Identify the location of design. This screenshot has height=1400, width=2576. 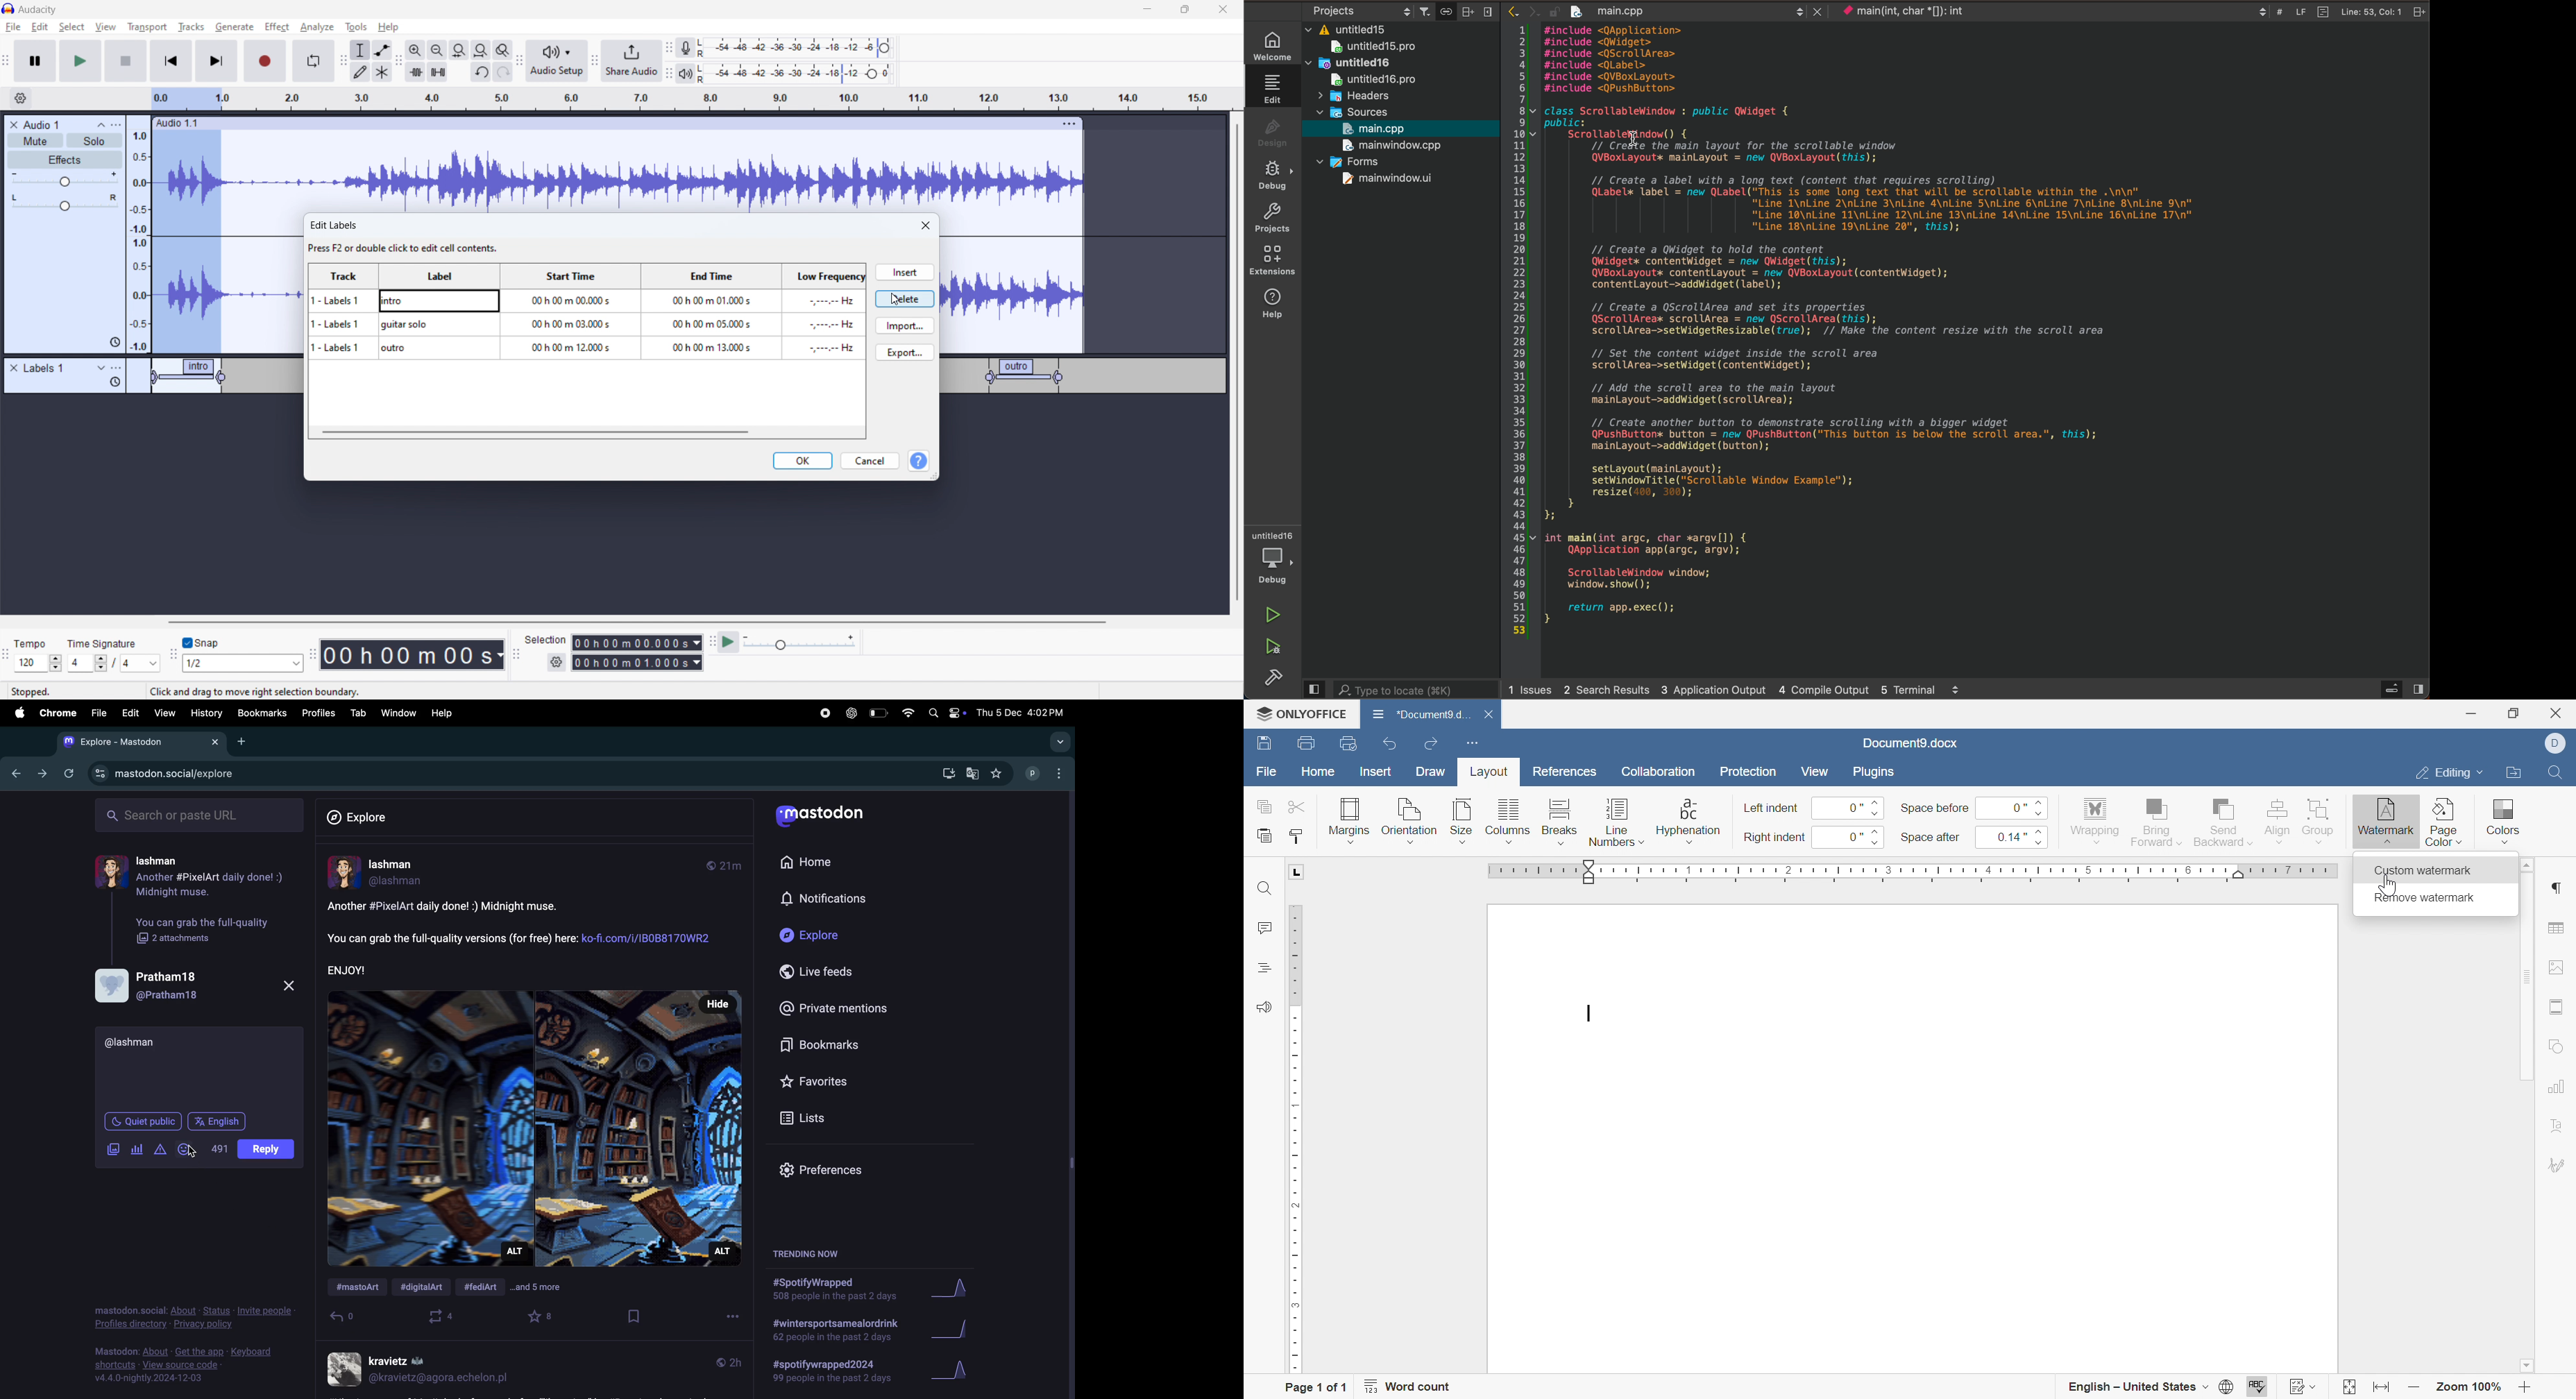
(1270, 133).